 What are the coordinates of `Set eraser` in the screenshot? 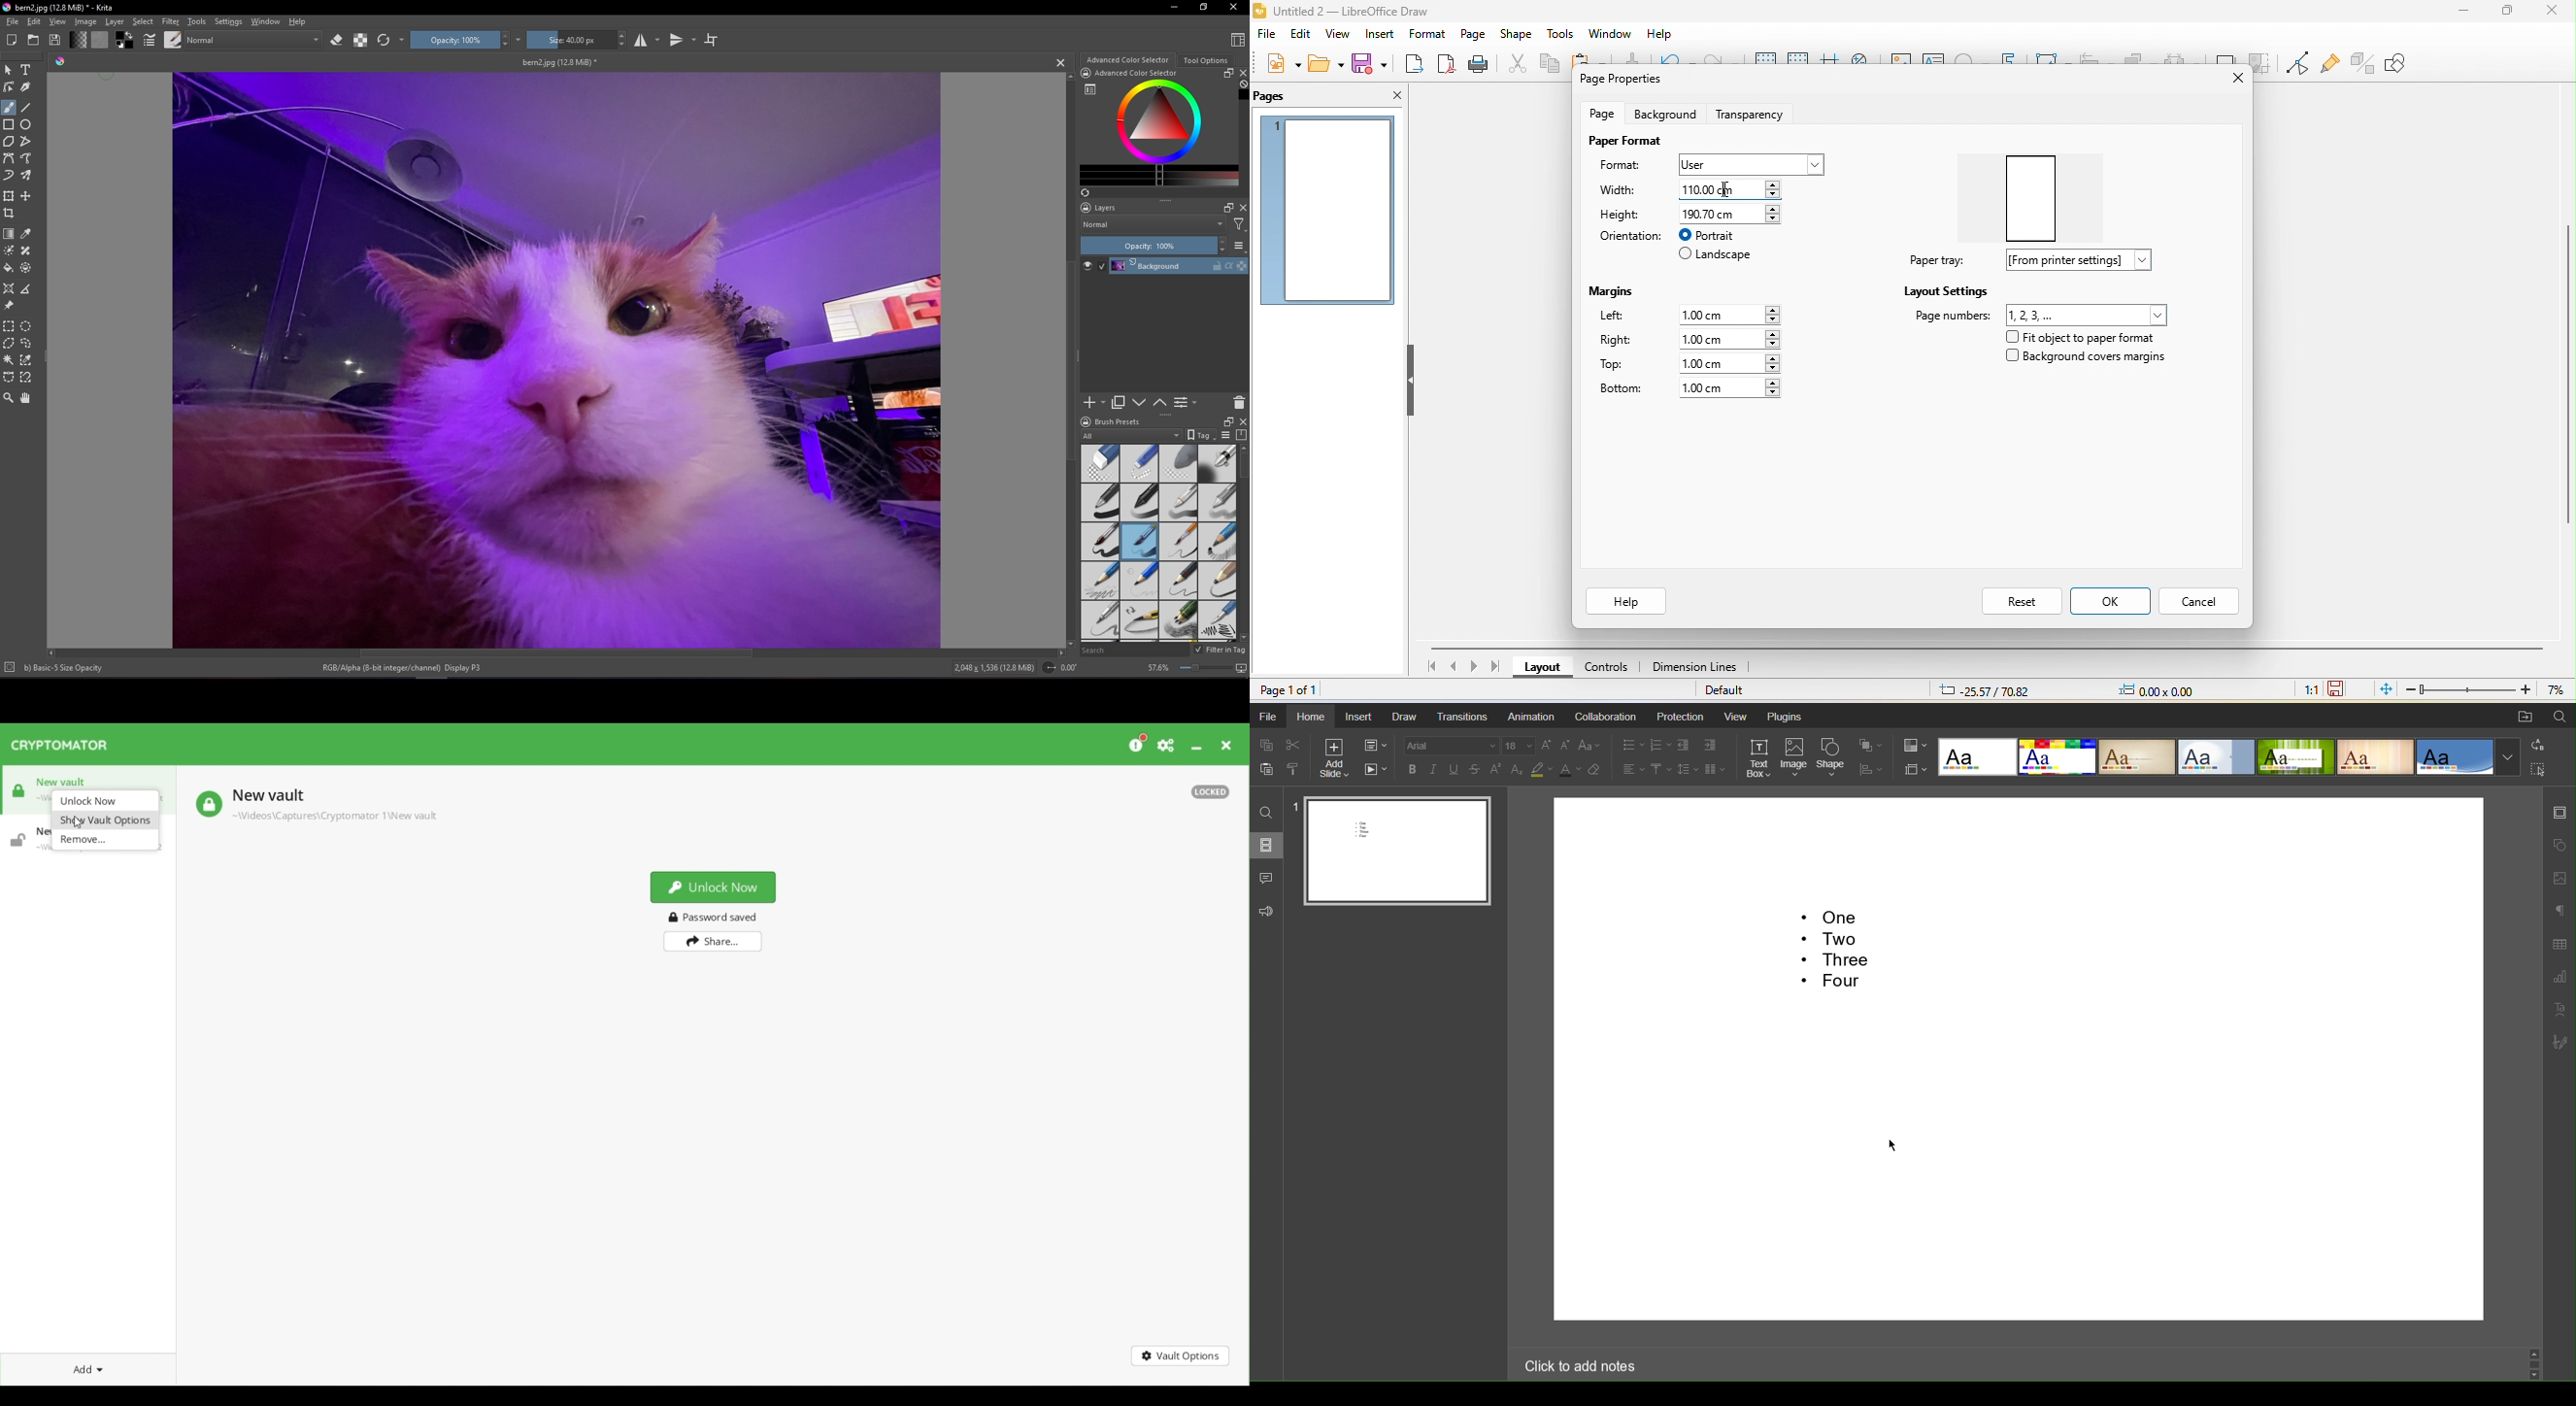 It's located at (337, 40).